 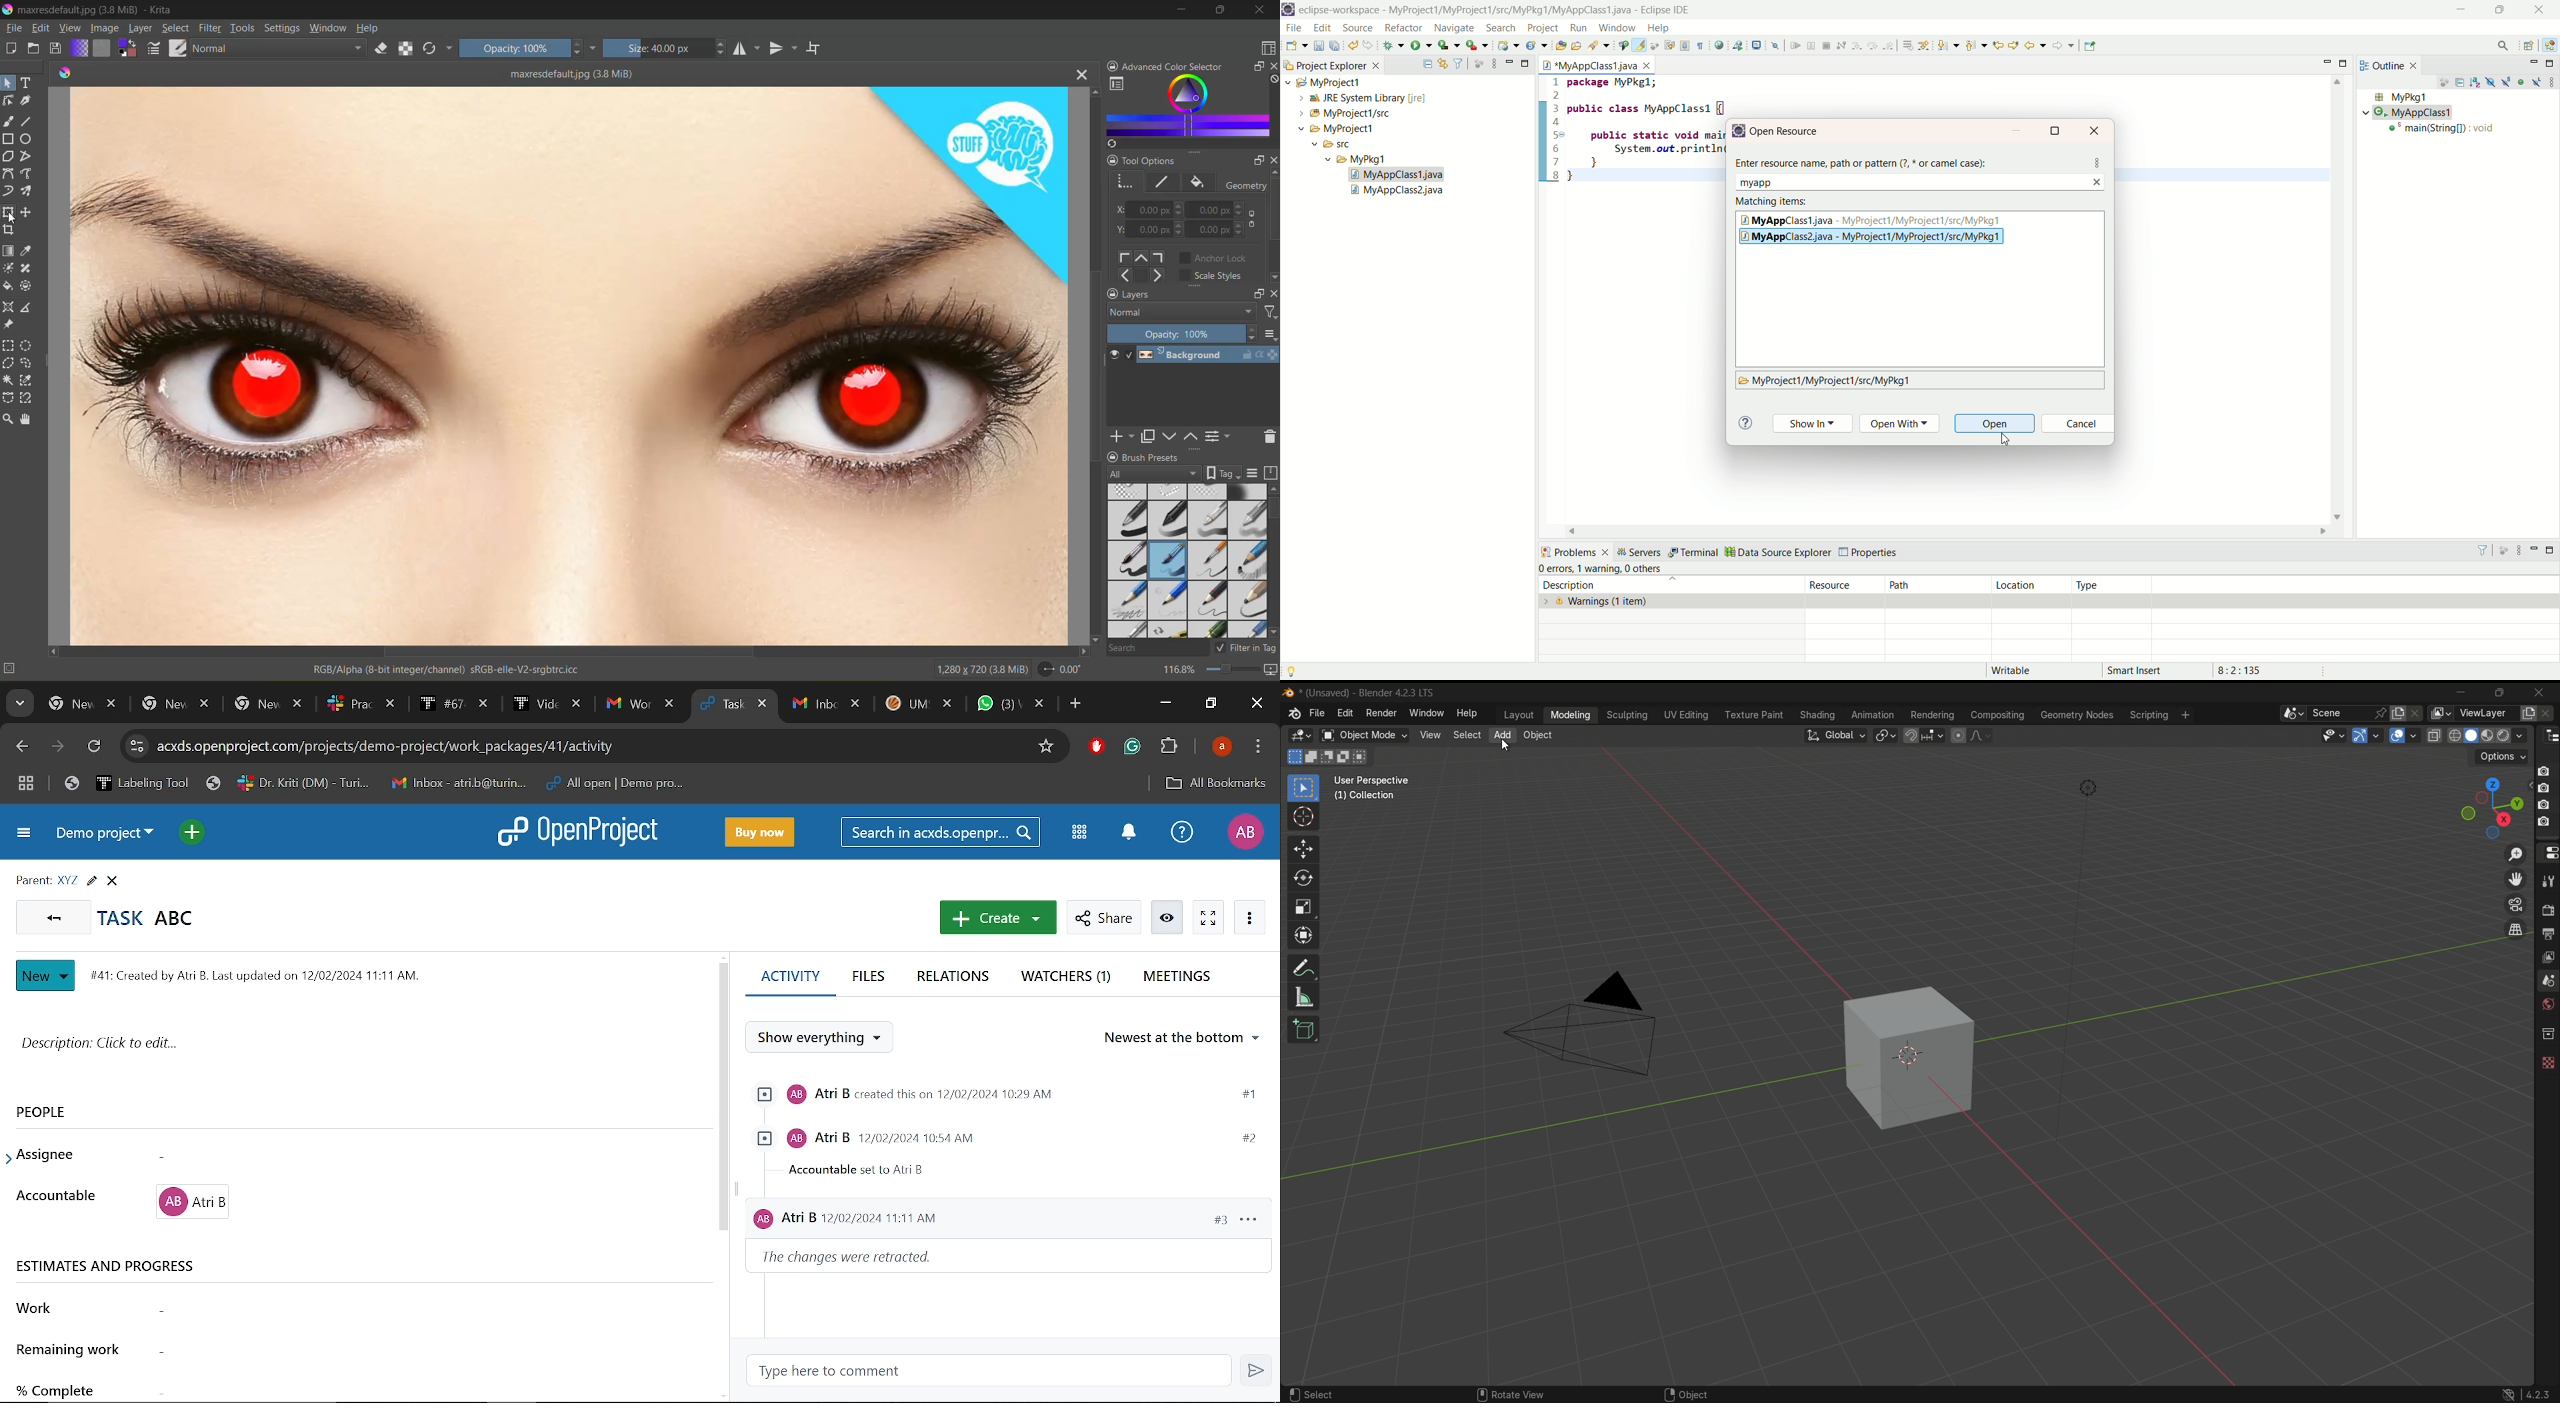 I want to click on cube, so click(x=1910, y=1058).